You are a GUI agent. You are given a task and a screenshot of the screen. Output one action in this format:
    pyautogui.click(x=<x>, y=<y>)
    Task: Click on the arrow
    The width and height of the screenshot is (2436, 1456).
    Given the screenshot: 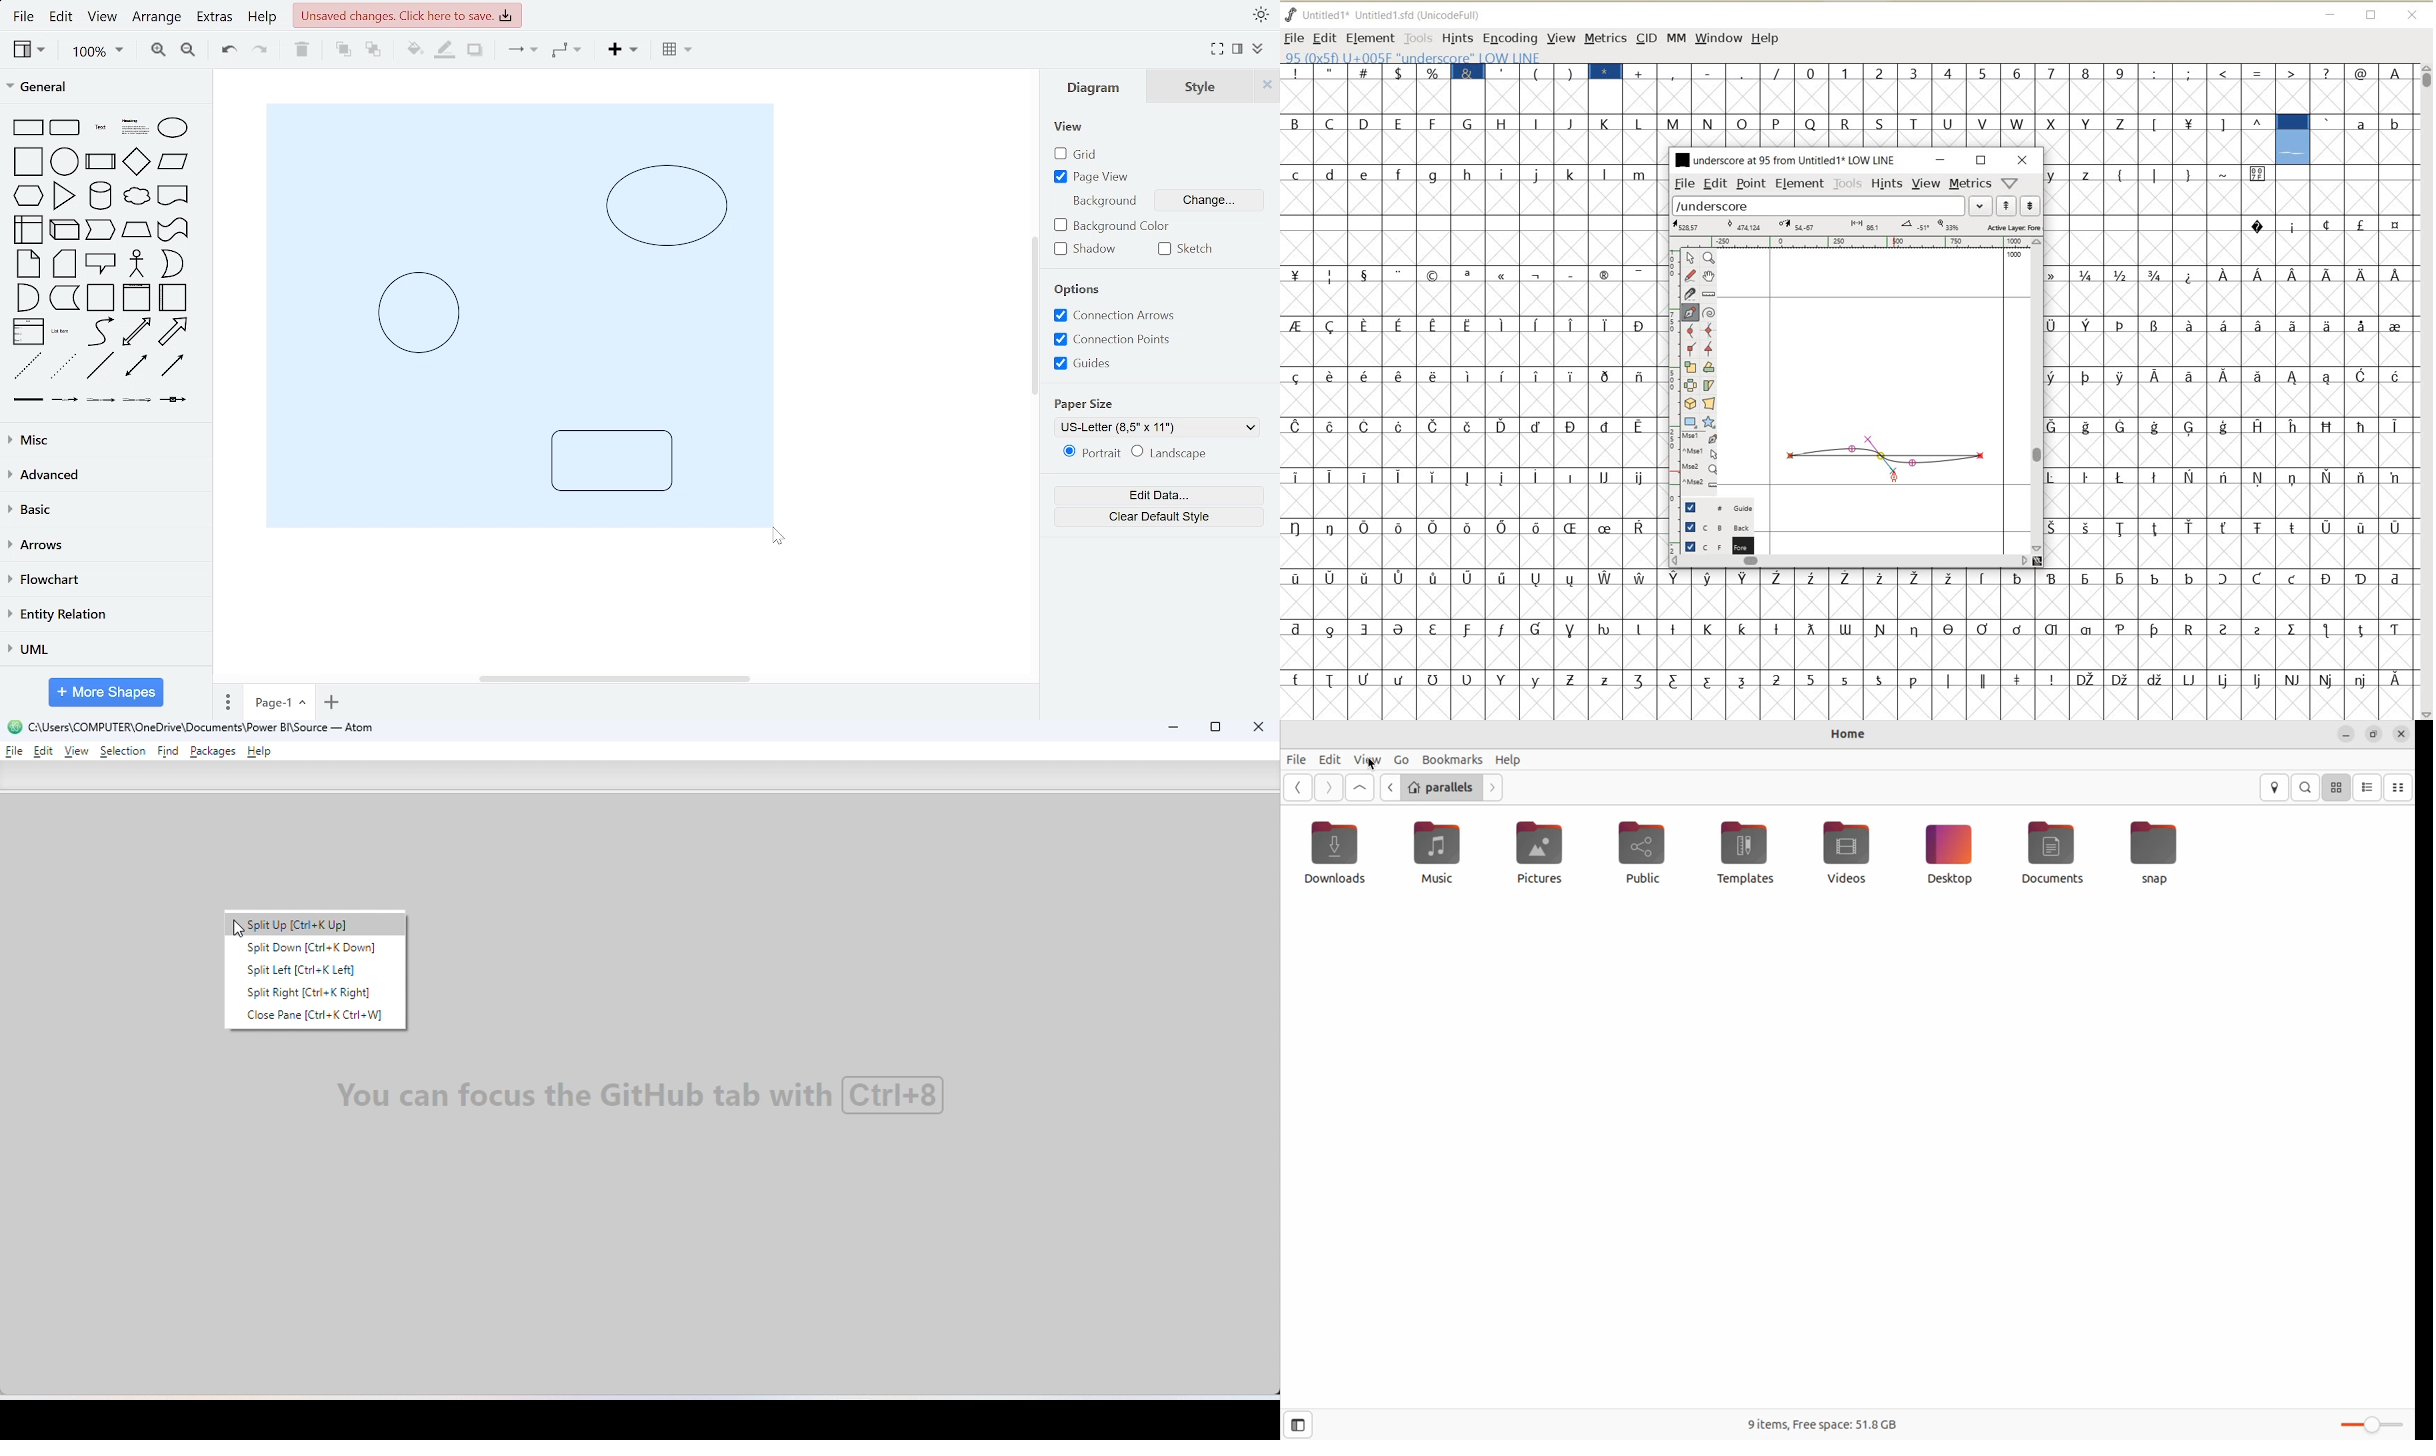 What is the action you would take?
    pyautogui.click(x=174, y=332)
    